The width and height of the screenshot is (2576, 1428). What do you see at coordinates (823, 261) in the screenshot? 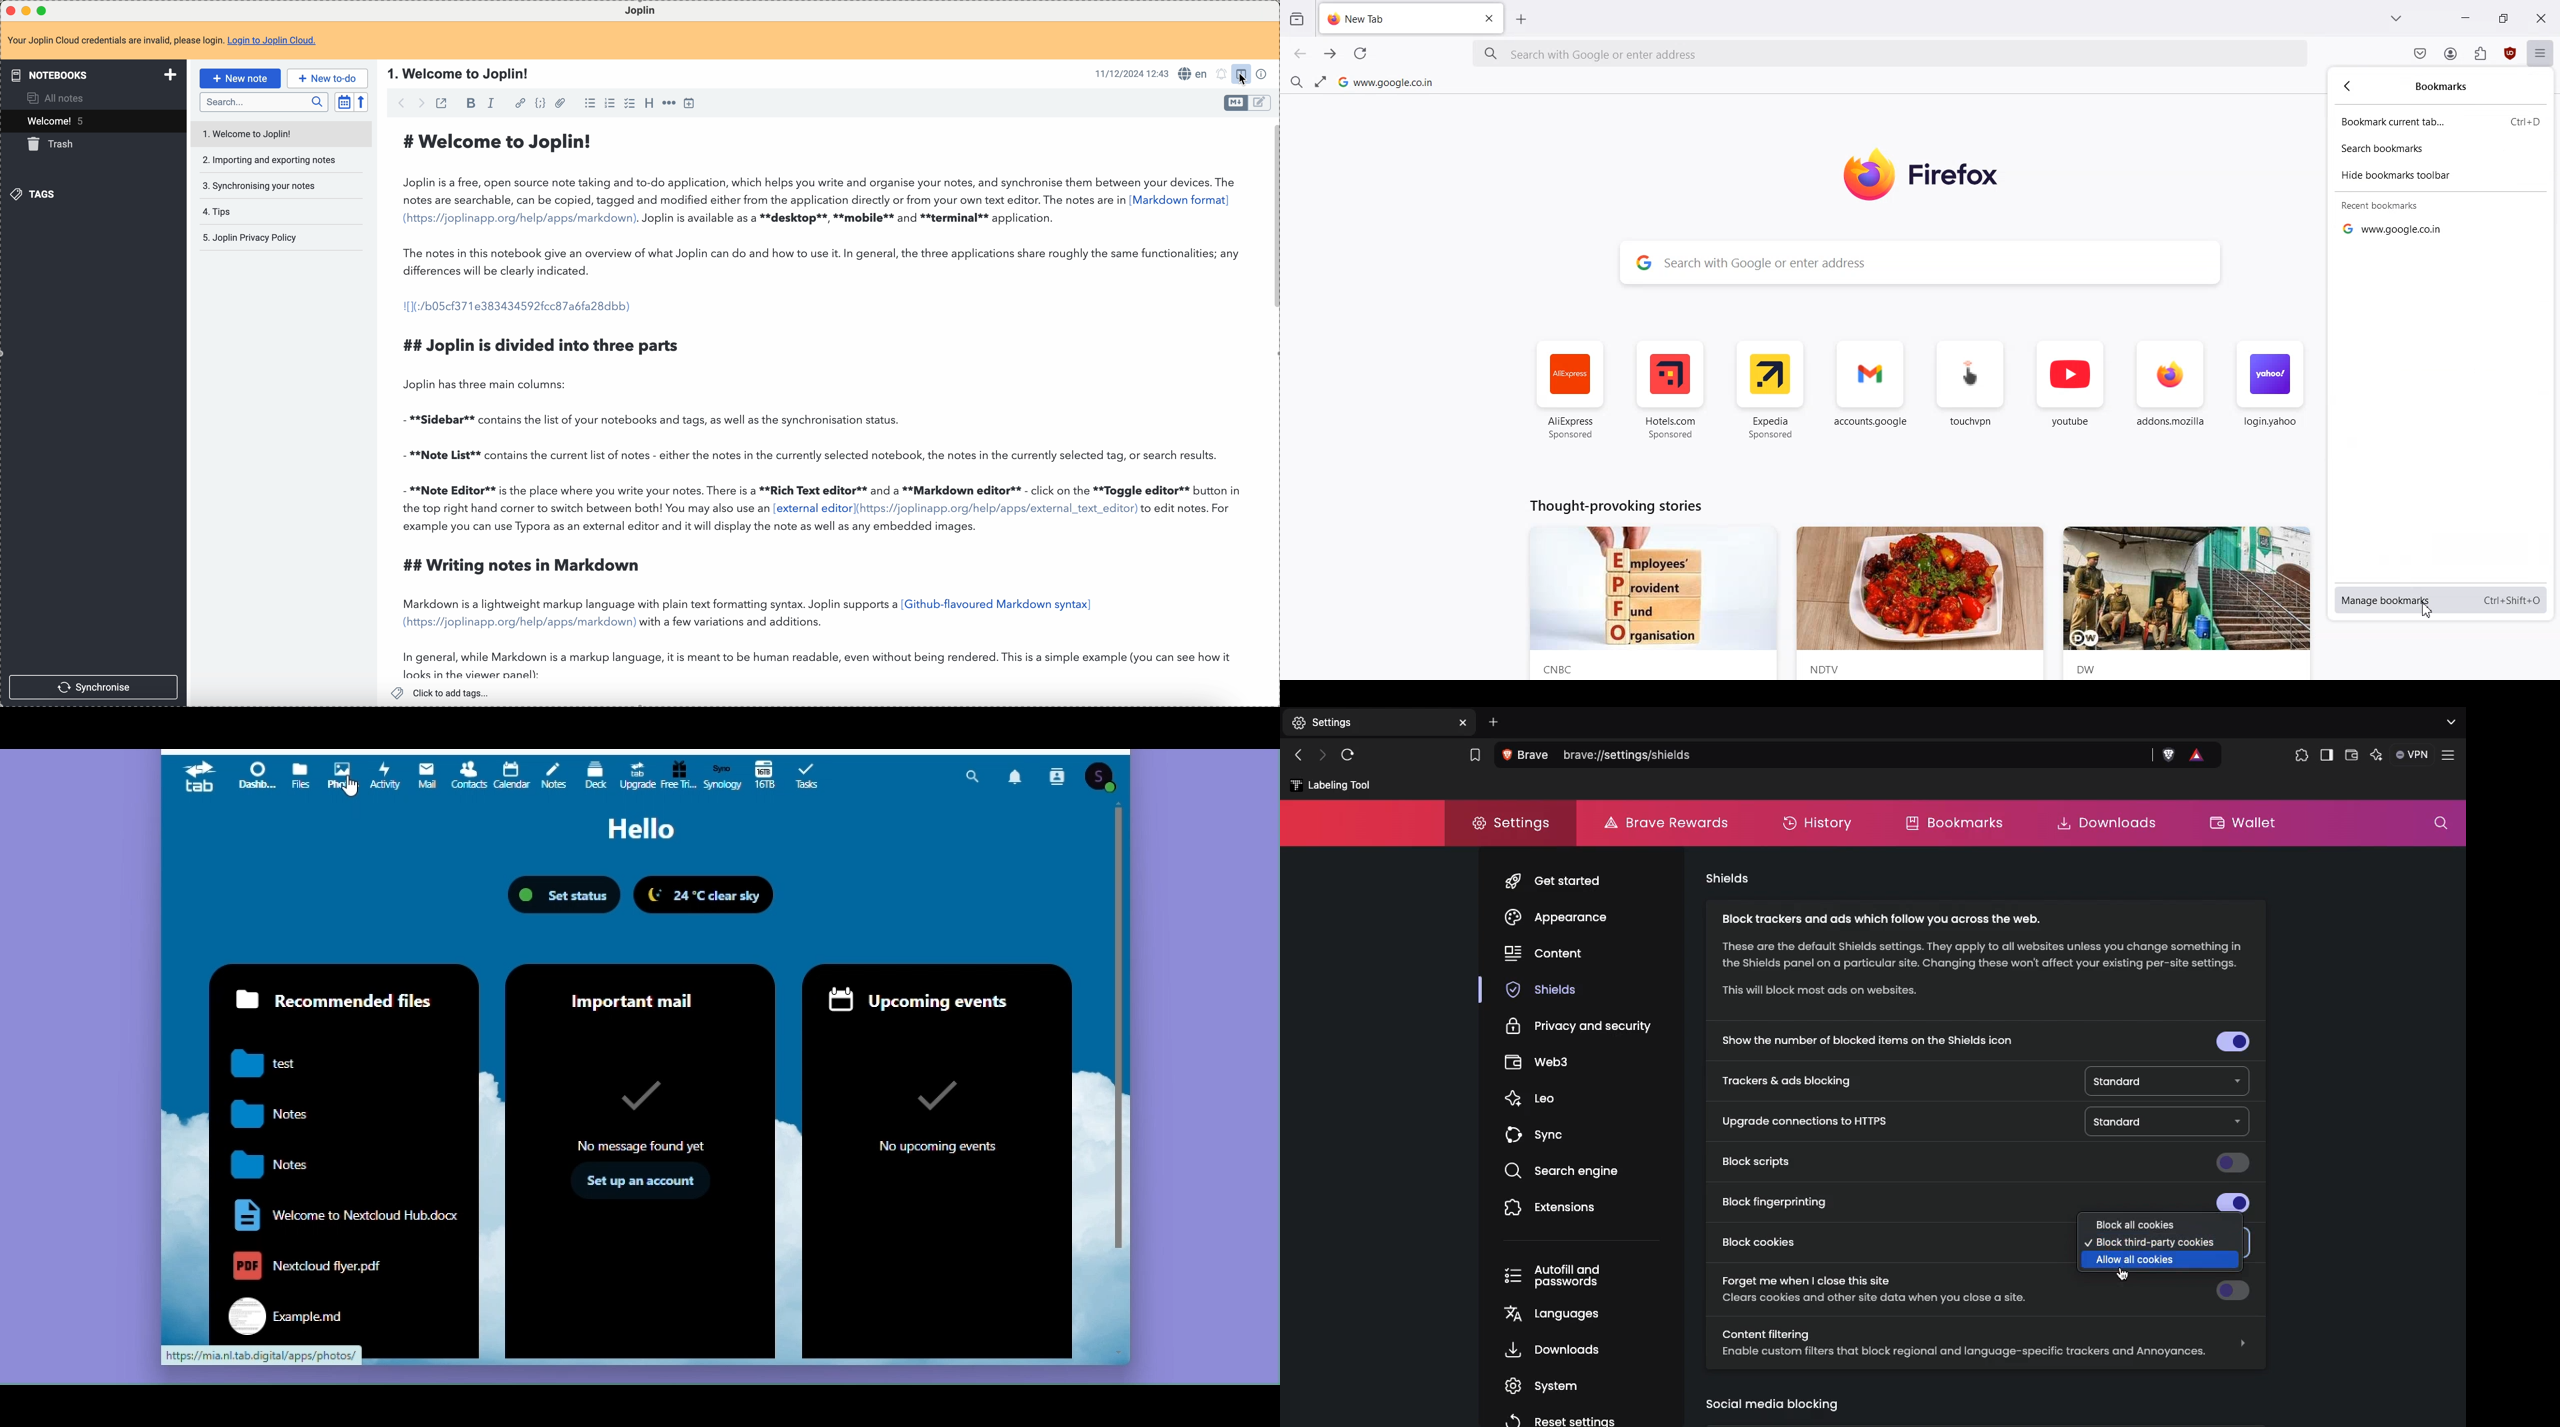
I see `The notes in this notebook give an overview of what Joplin can do and how to use it. In general, the three applications share roughly the same functionalities; any
differences will be clearly indicated.` at bounding box center [823, 261].